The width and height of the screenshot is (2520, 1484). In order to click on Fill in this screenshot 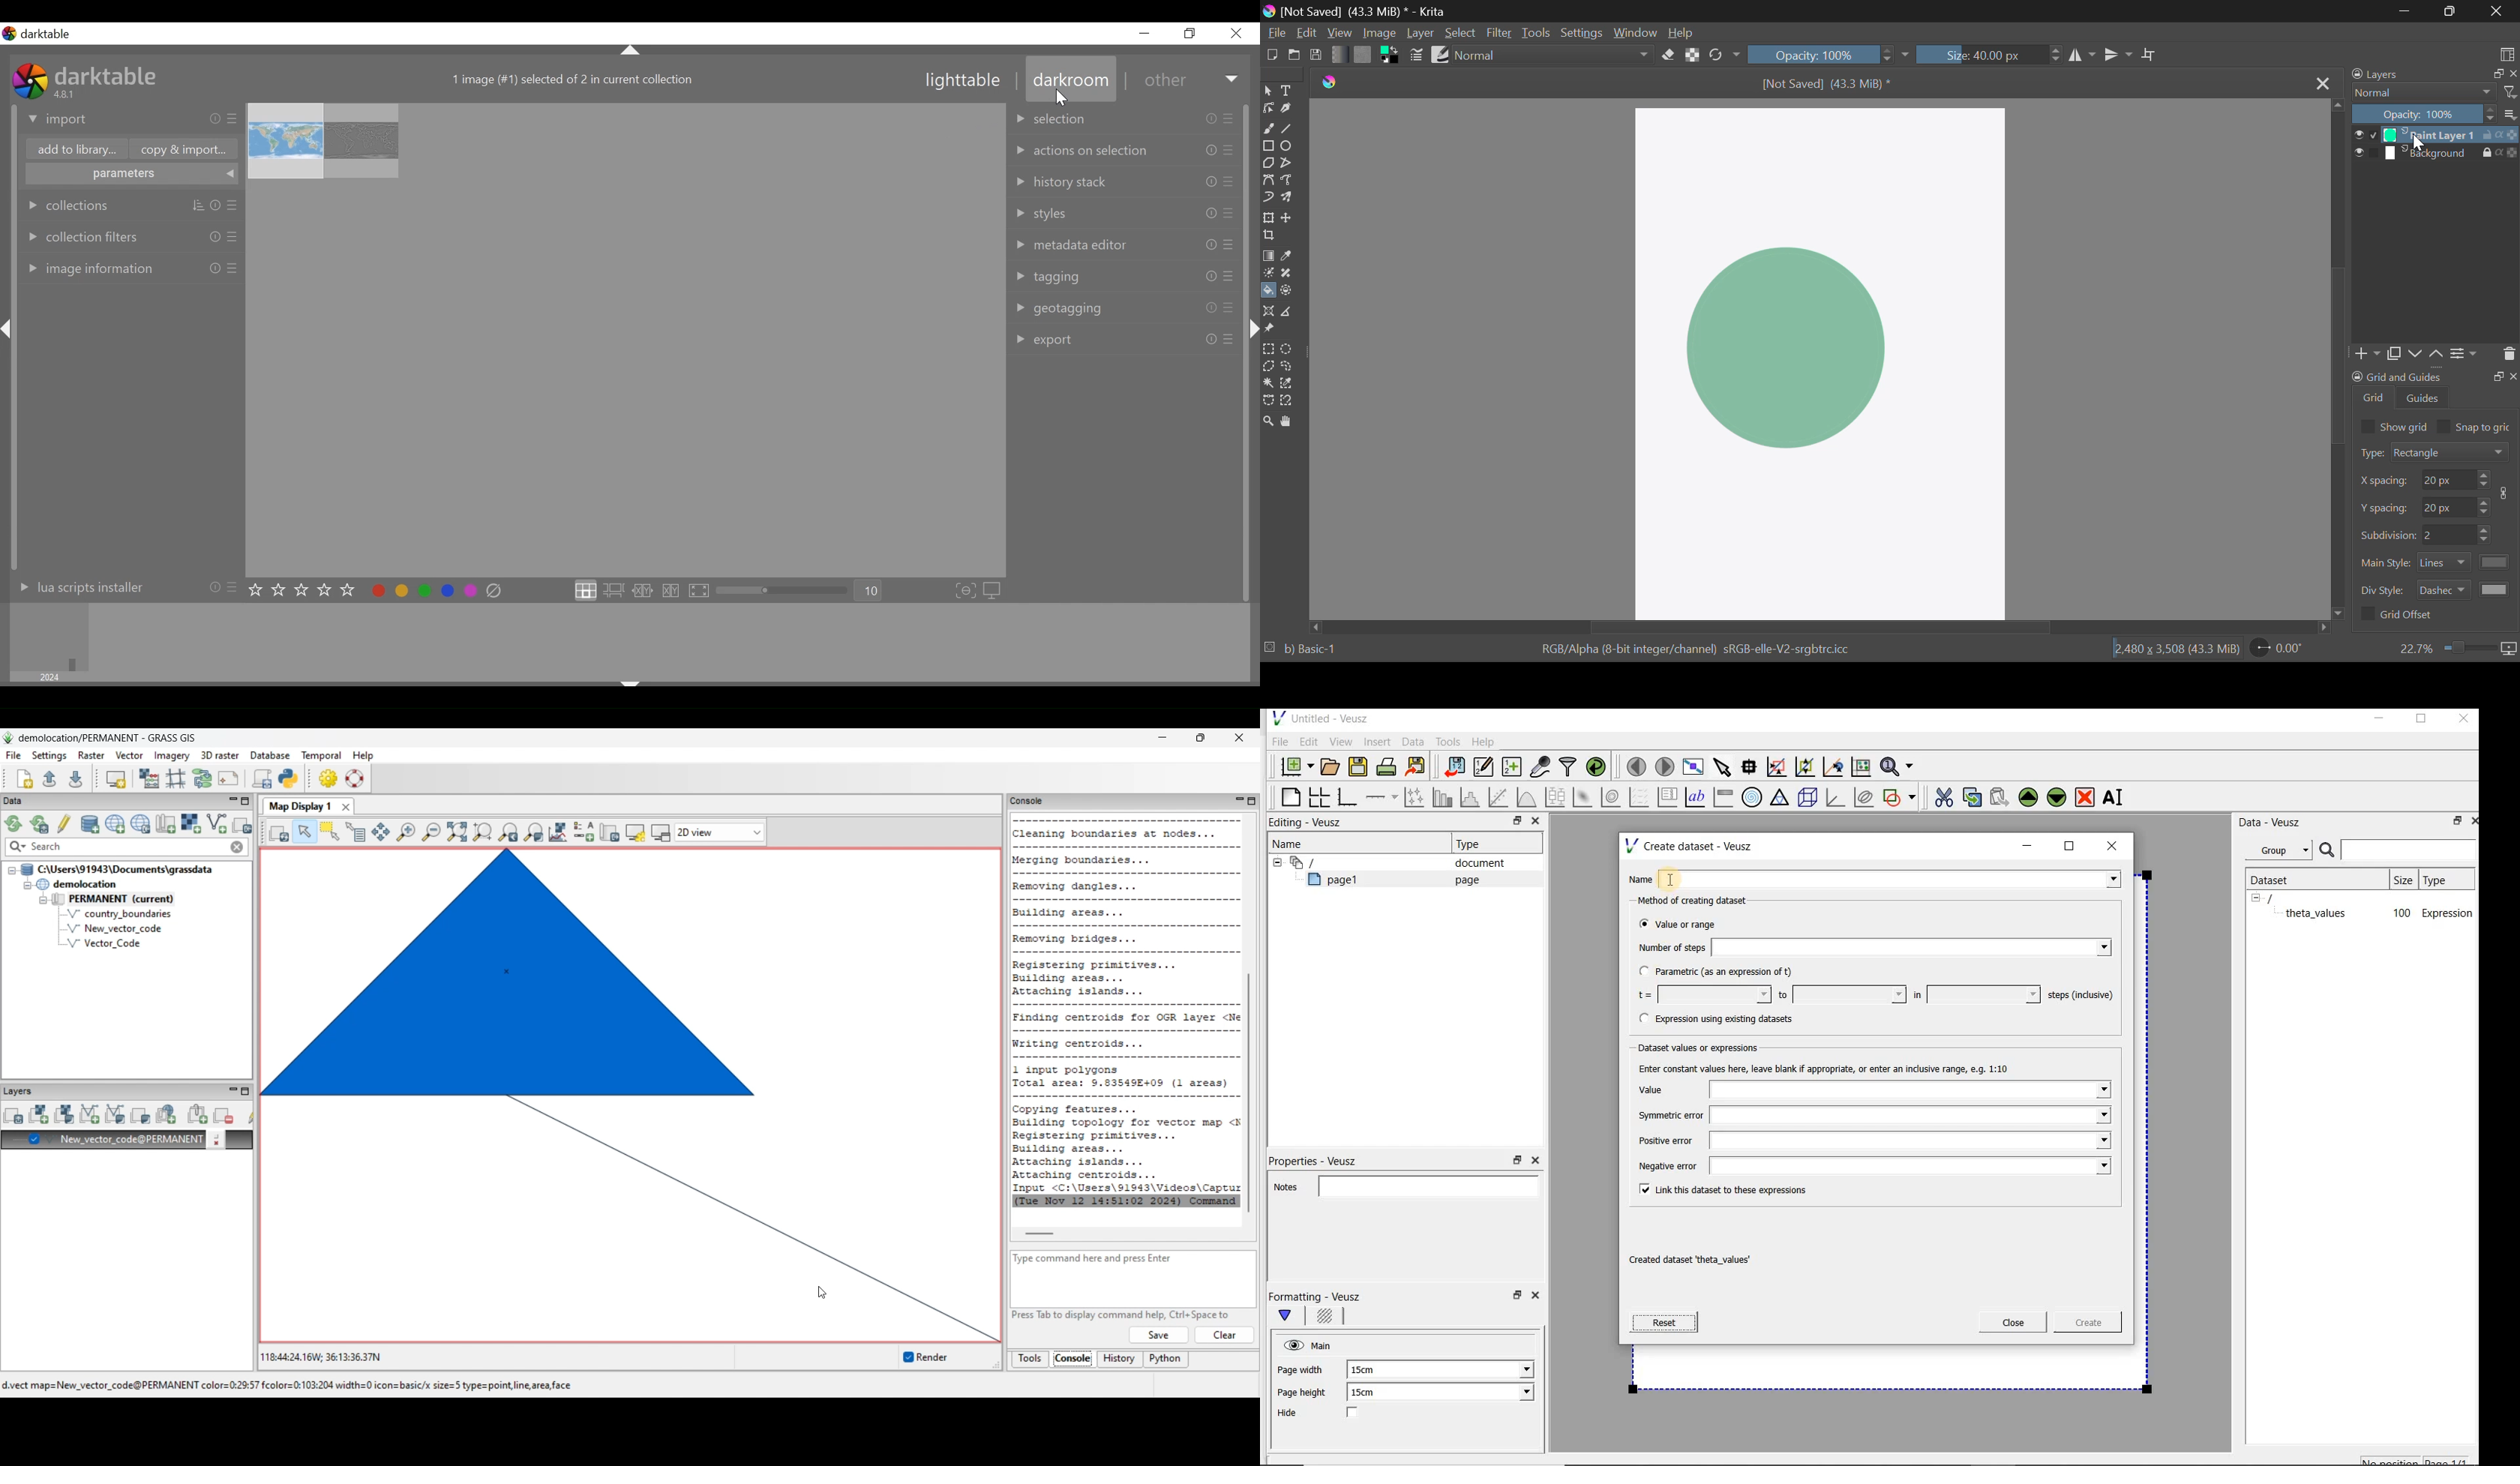, I will do `click(1268, 291)`.